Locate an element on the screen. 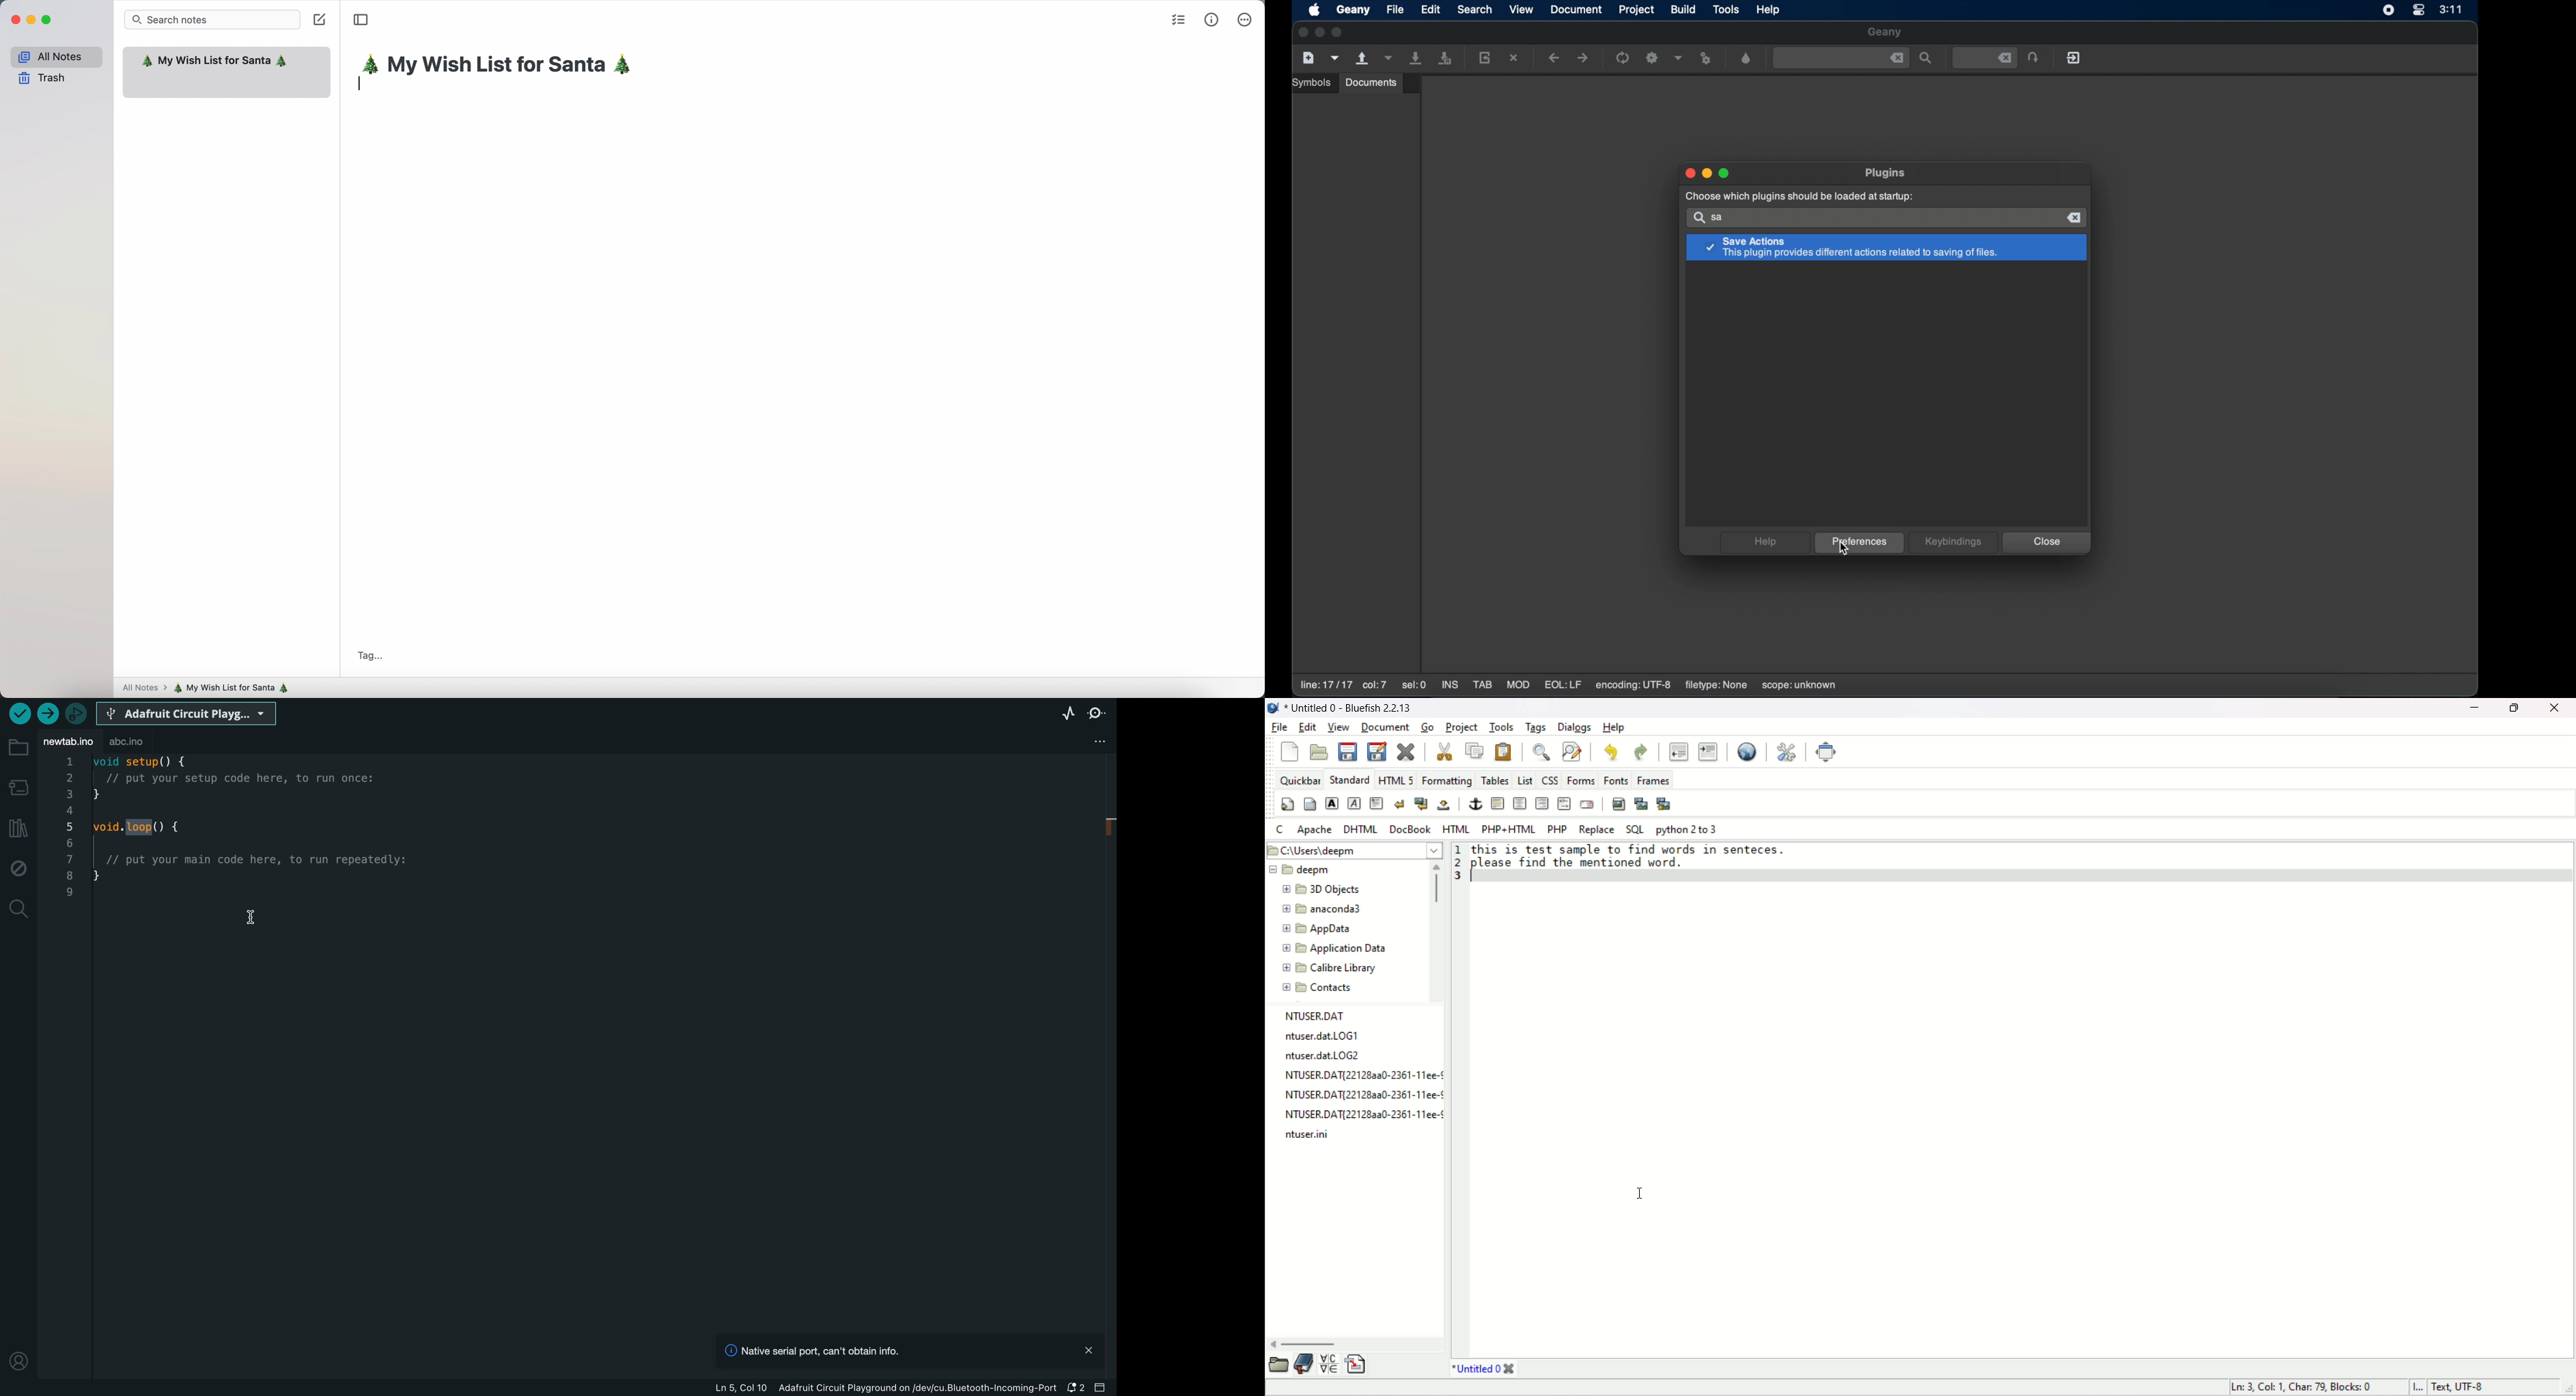  multi thumbnail is located at coordinates (1664, 803).